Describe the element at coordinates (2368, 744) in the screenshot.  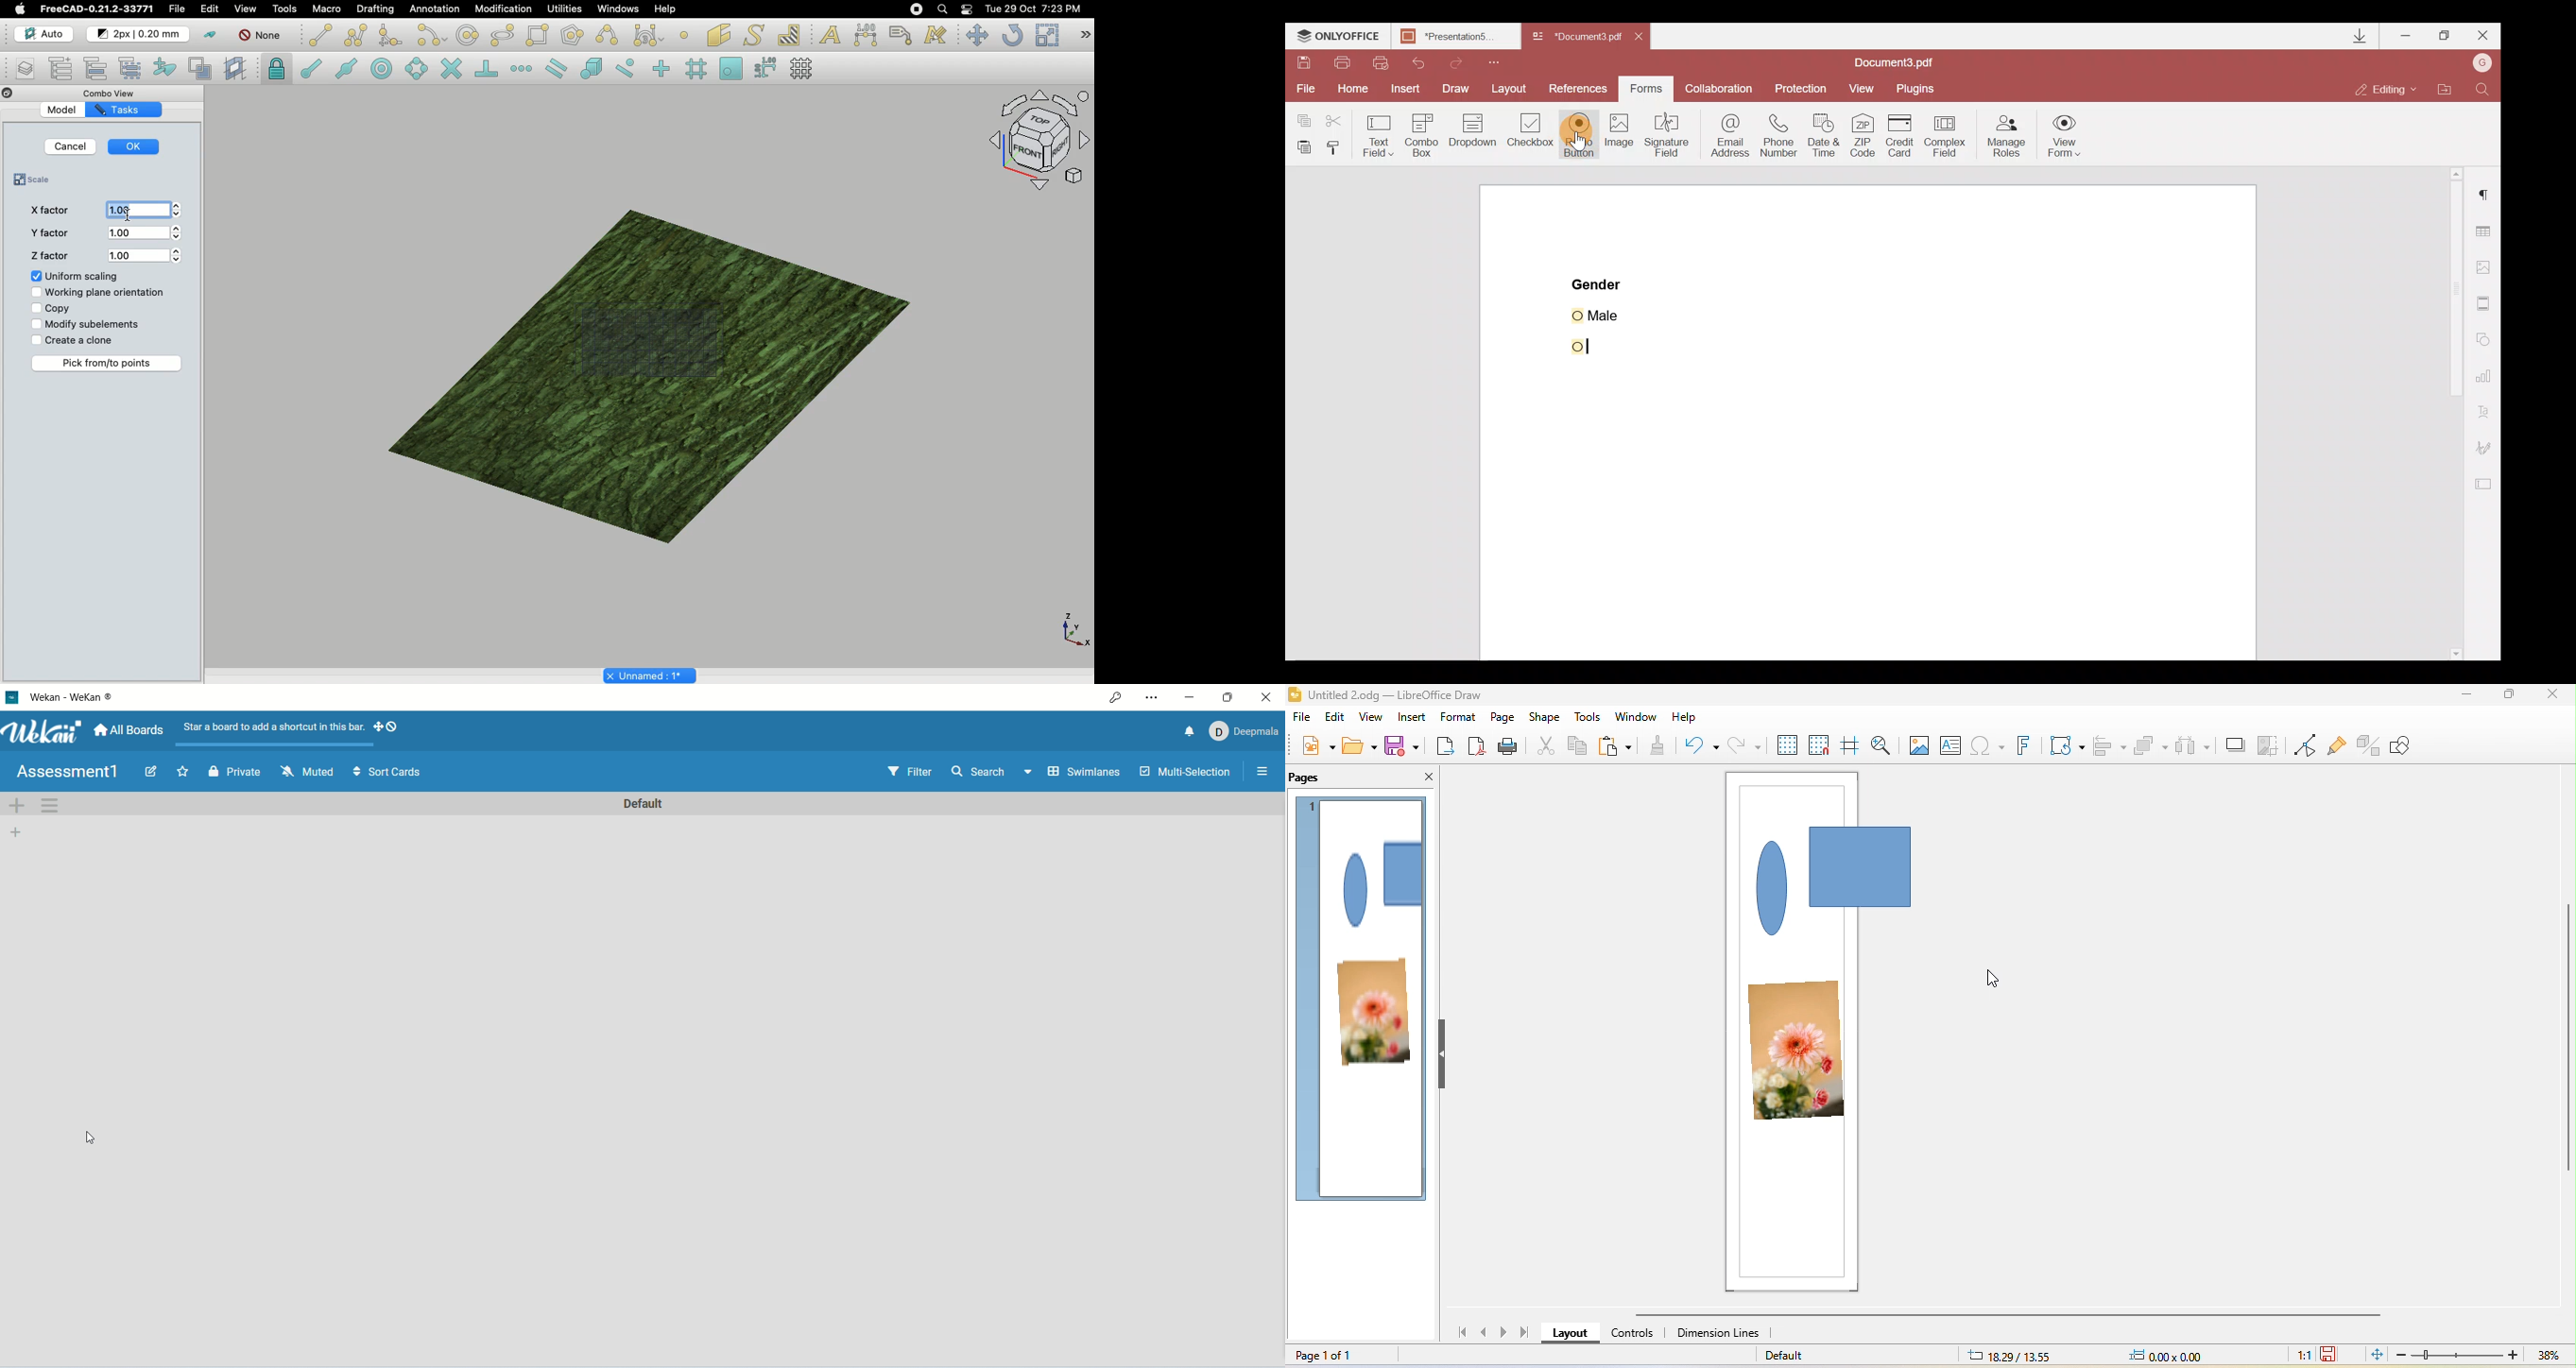
I see `toggle extrusion` at that location.